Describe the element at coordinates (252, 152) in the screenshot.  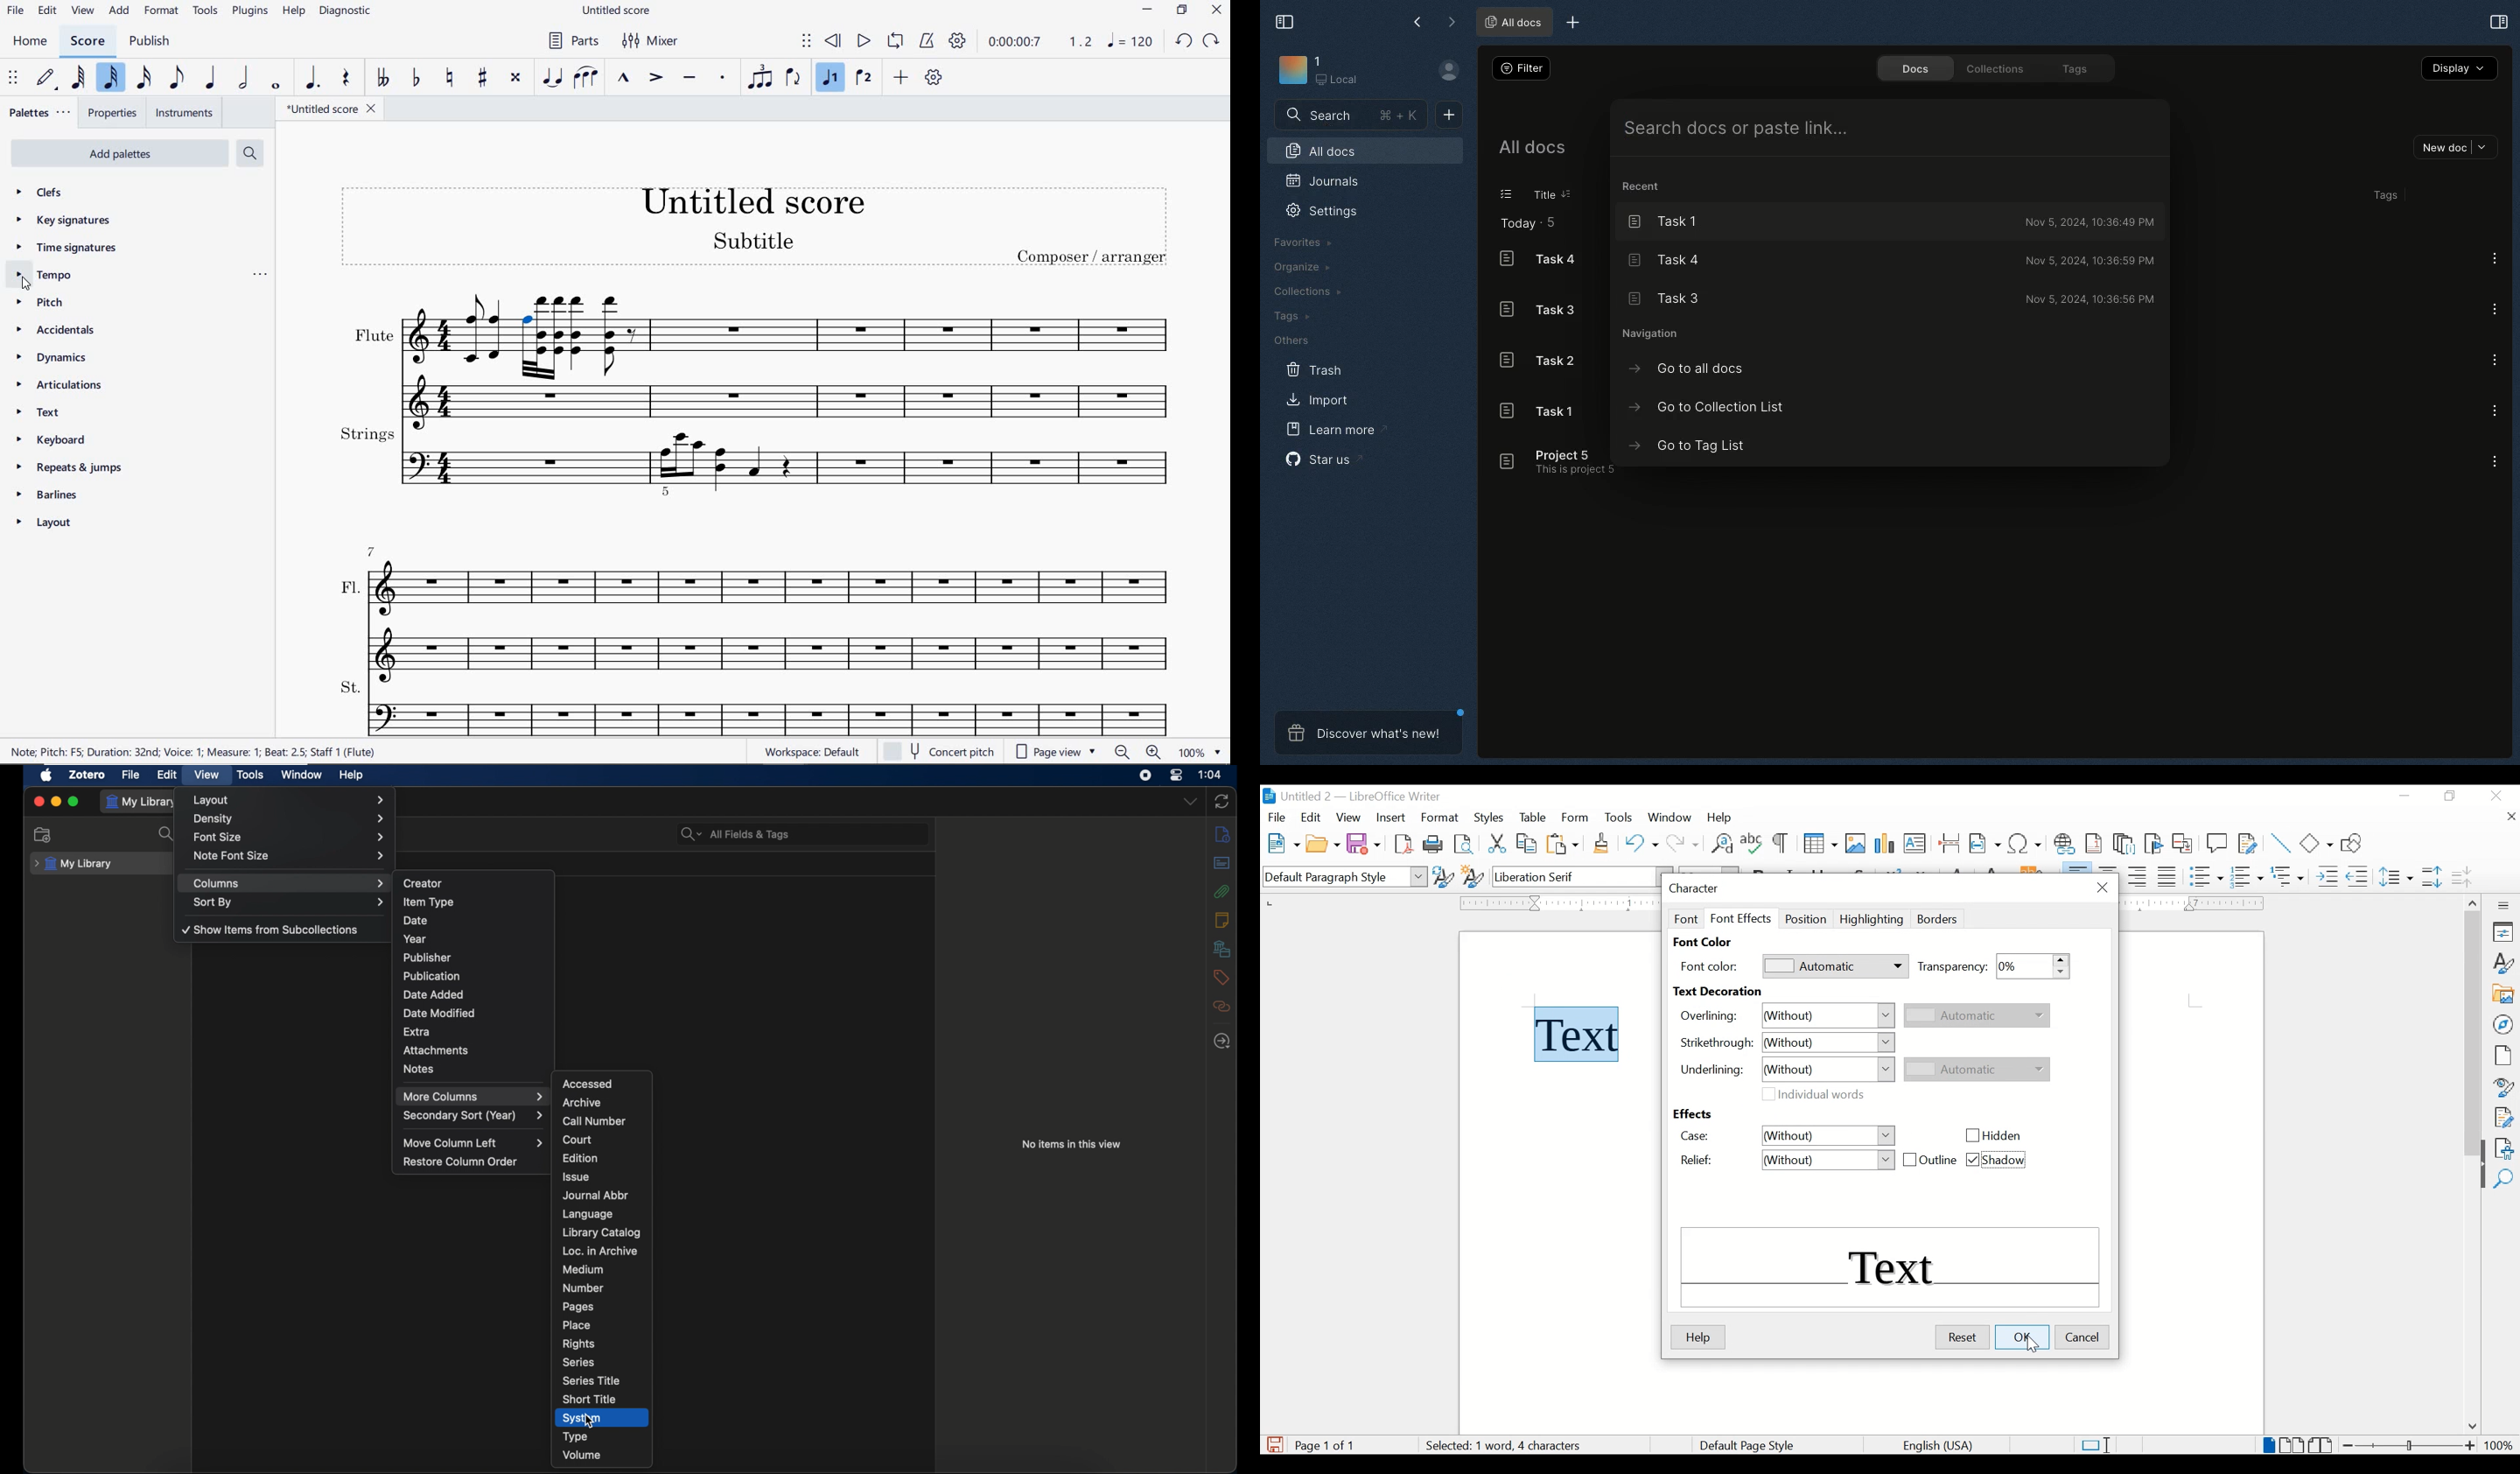
I see `search palettes` at that location.